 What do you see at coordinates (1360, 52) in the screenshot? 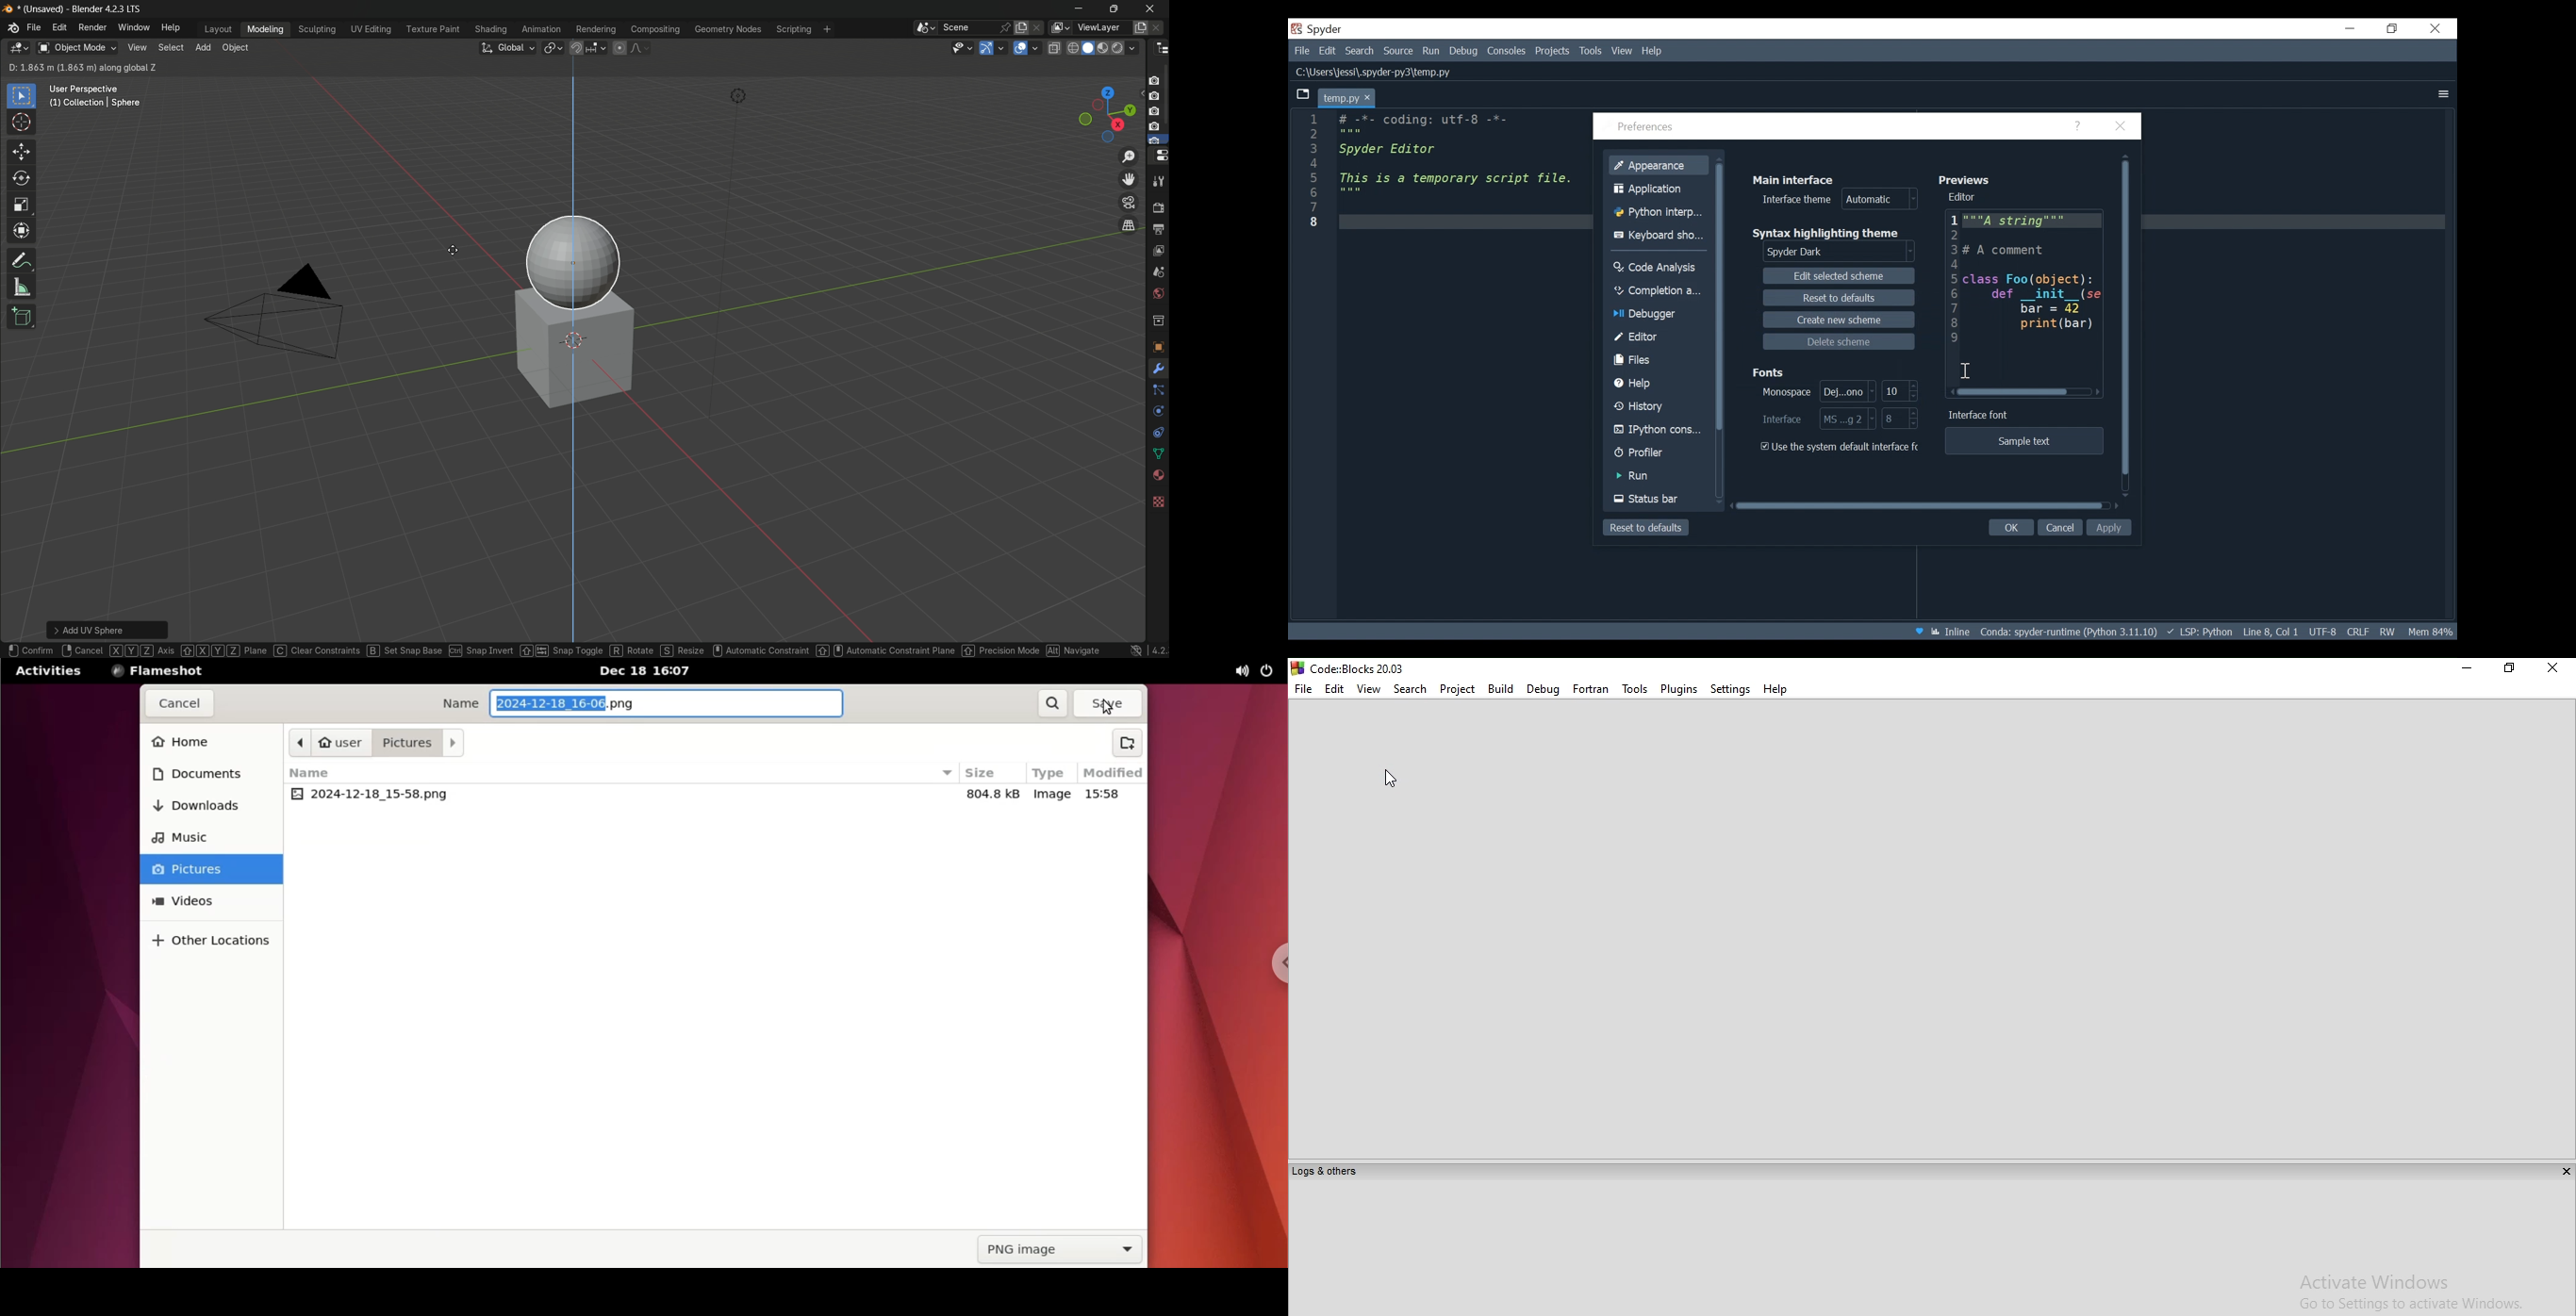
I see `Search` at bounding box center [1360, 52].